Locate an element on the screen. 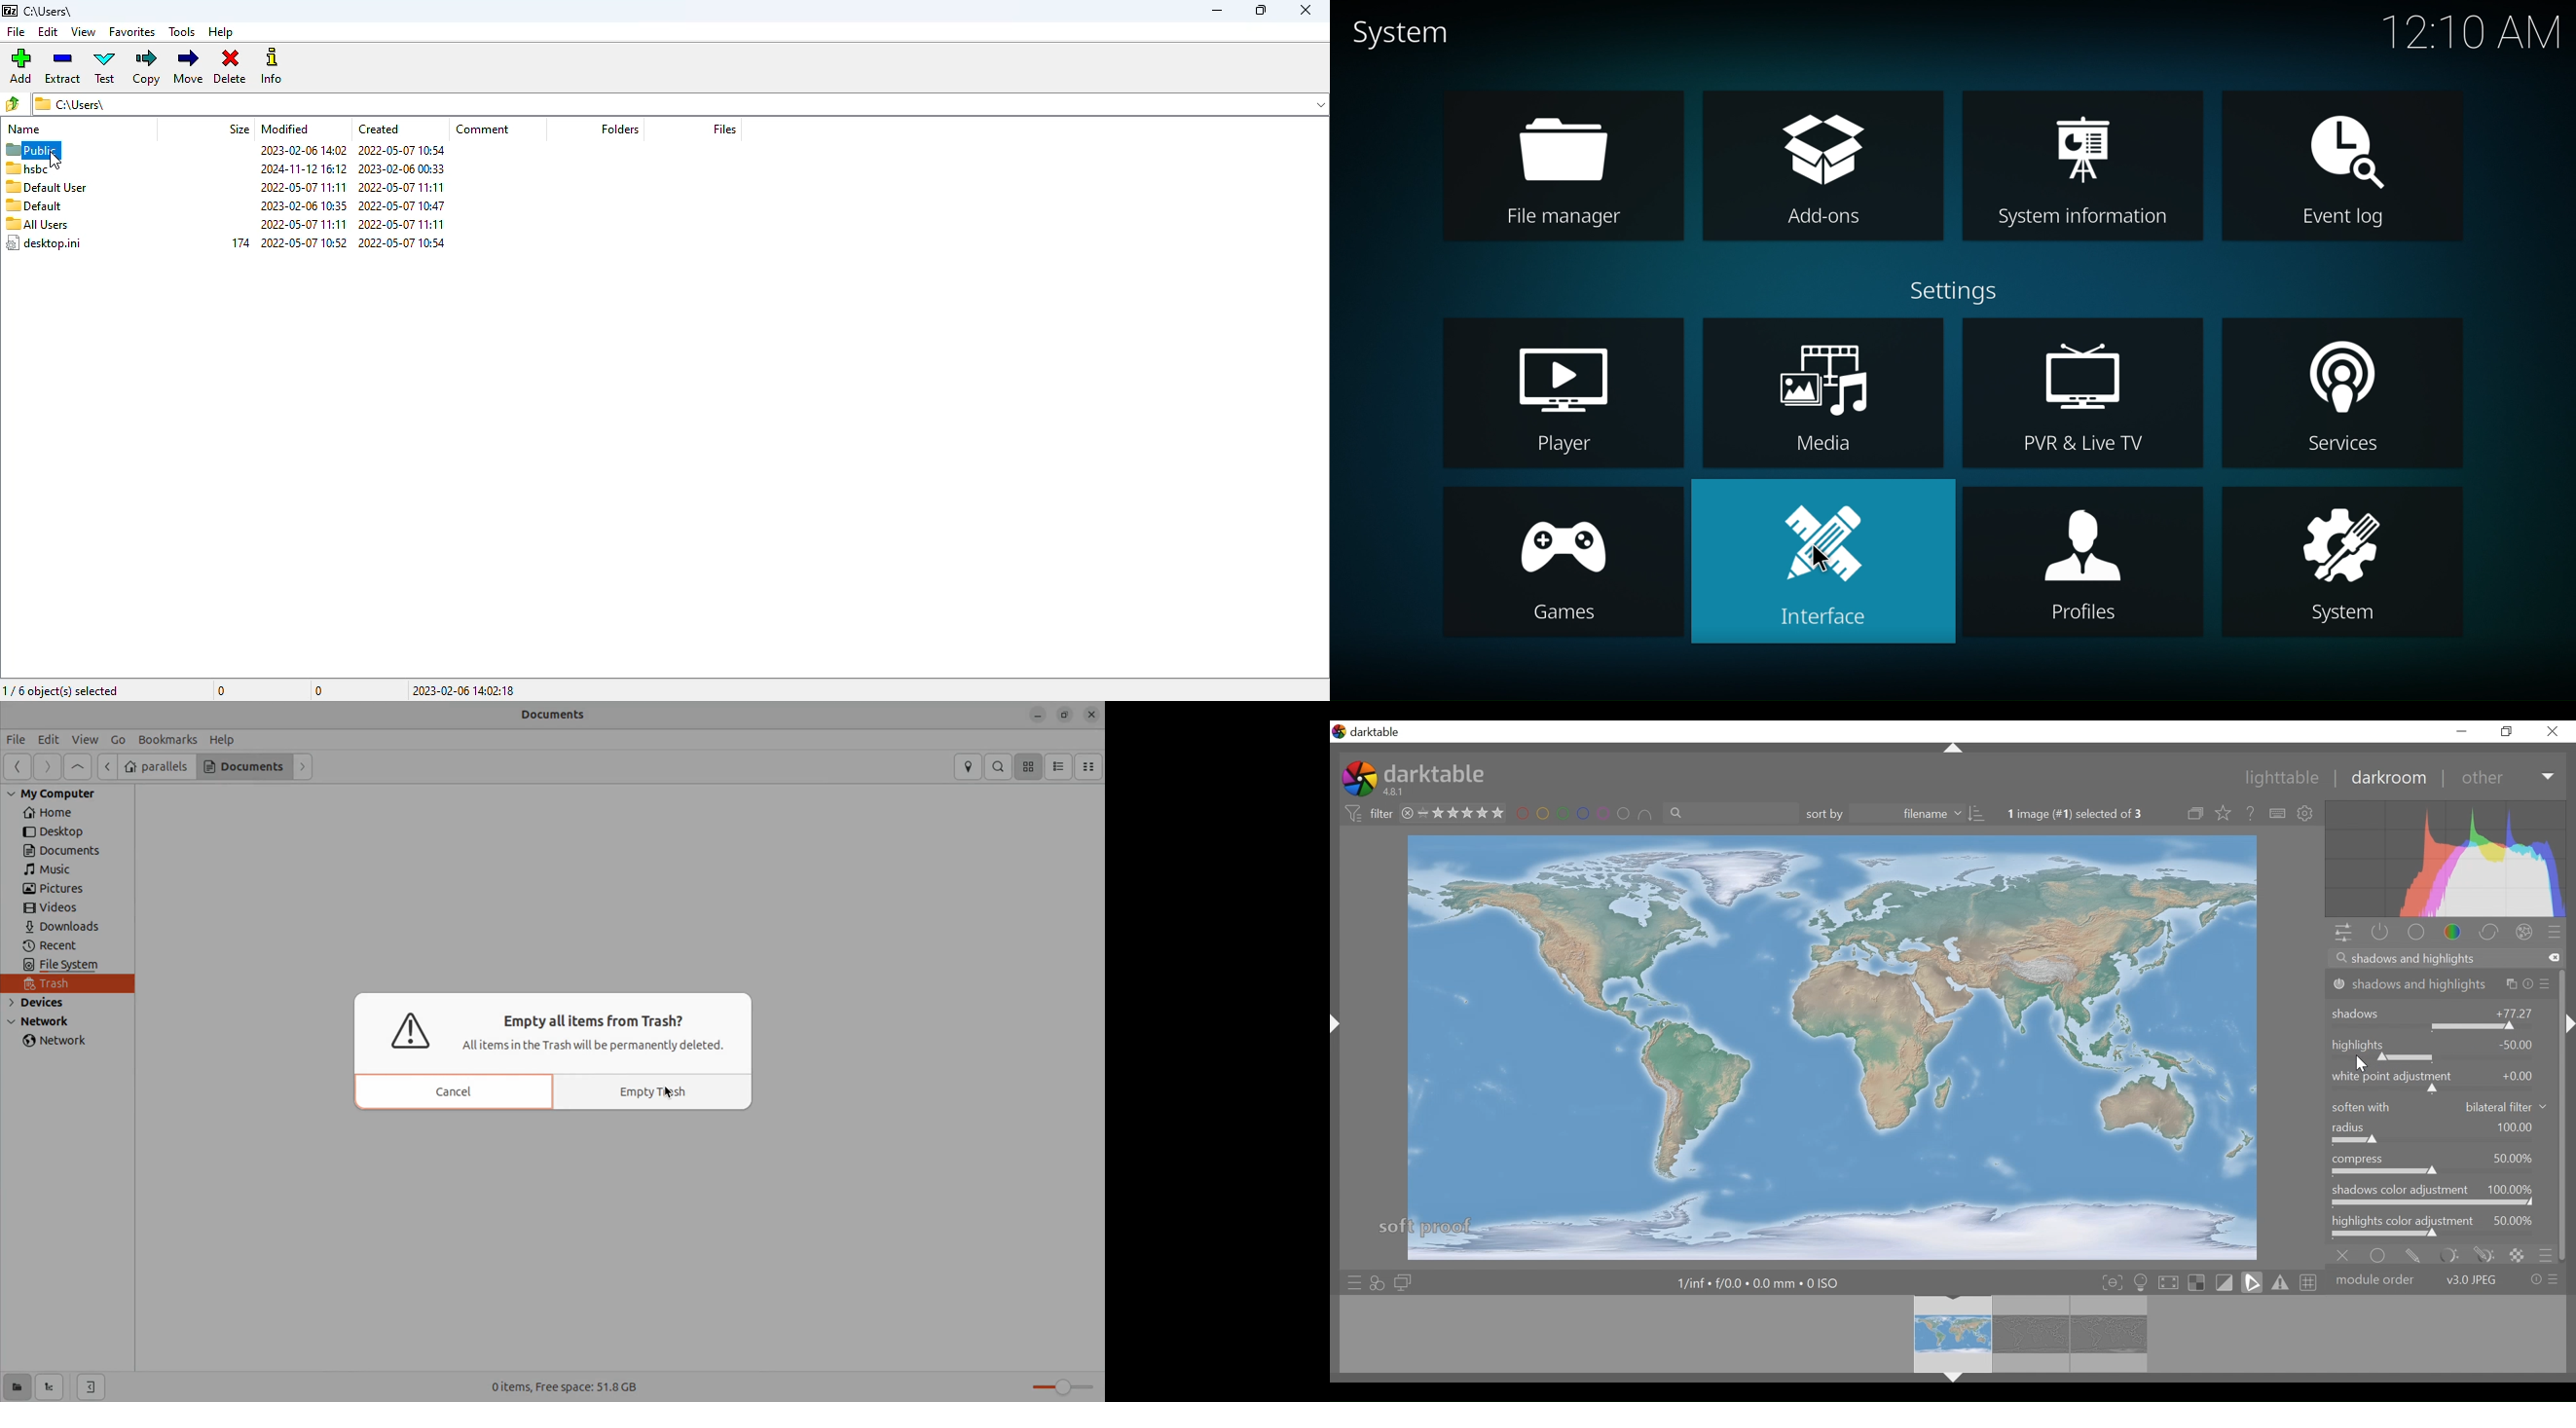 Image resolution: width=2576 pixels, height=1428 pixels. raster mask  is located at coordinates (2516, 1254).